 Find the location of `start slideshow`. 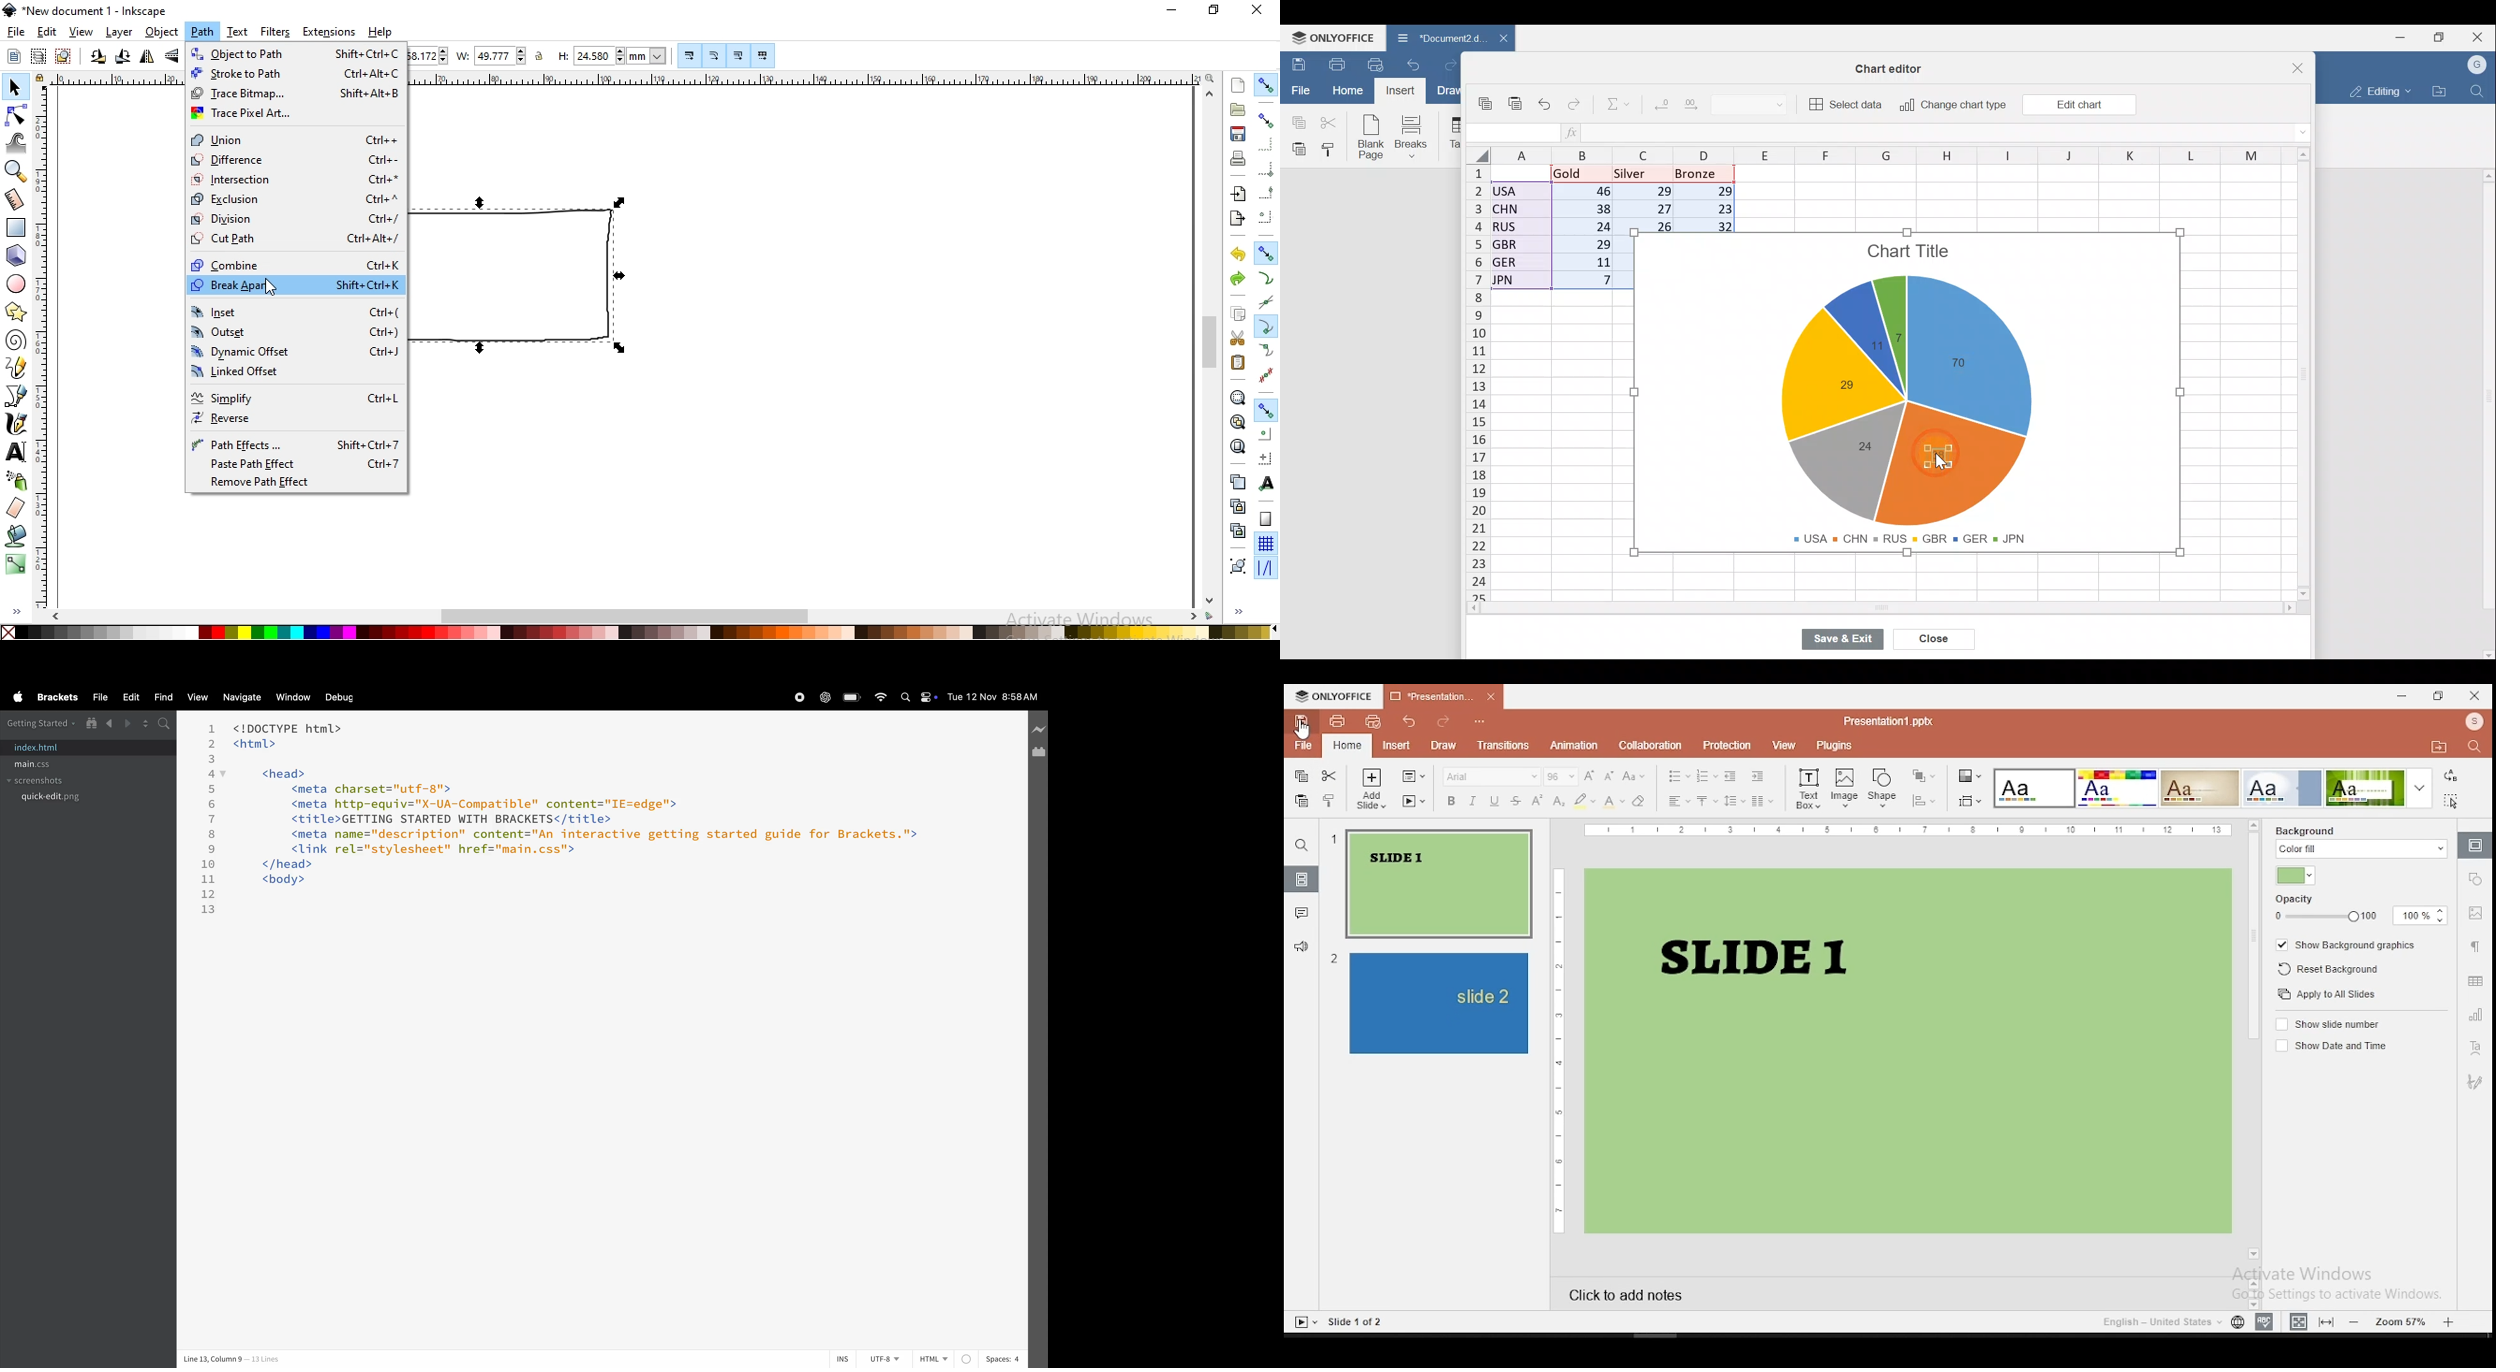

start slideshow is located at coordinates (1414, 800).